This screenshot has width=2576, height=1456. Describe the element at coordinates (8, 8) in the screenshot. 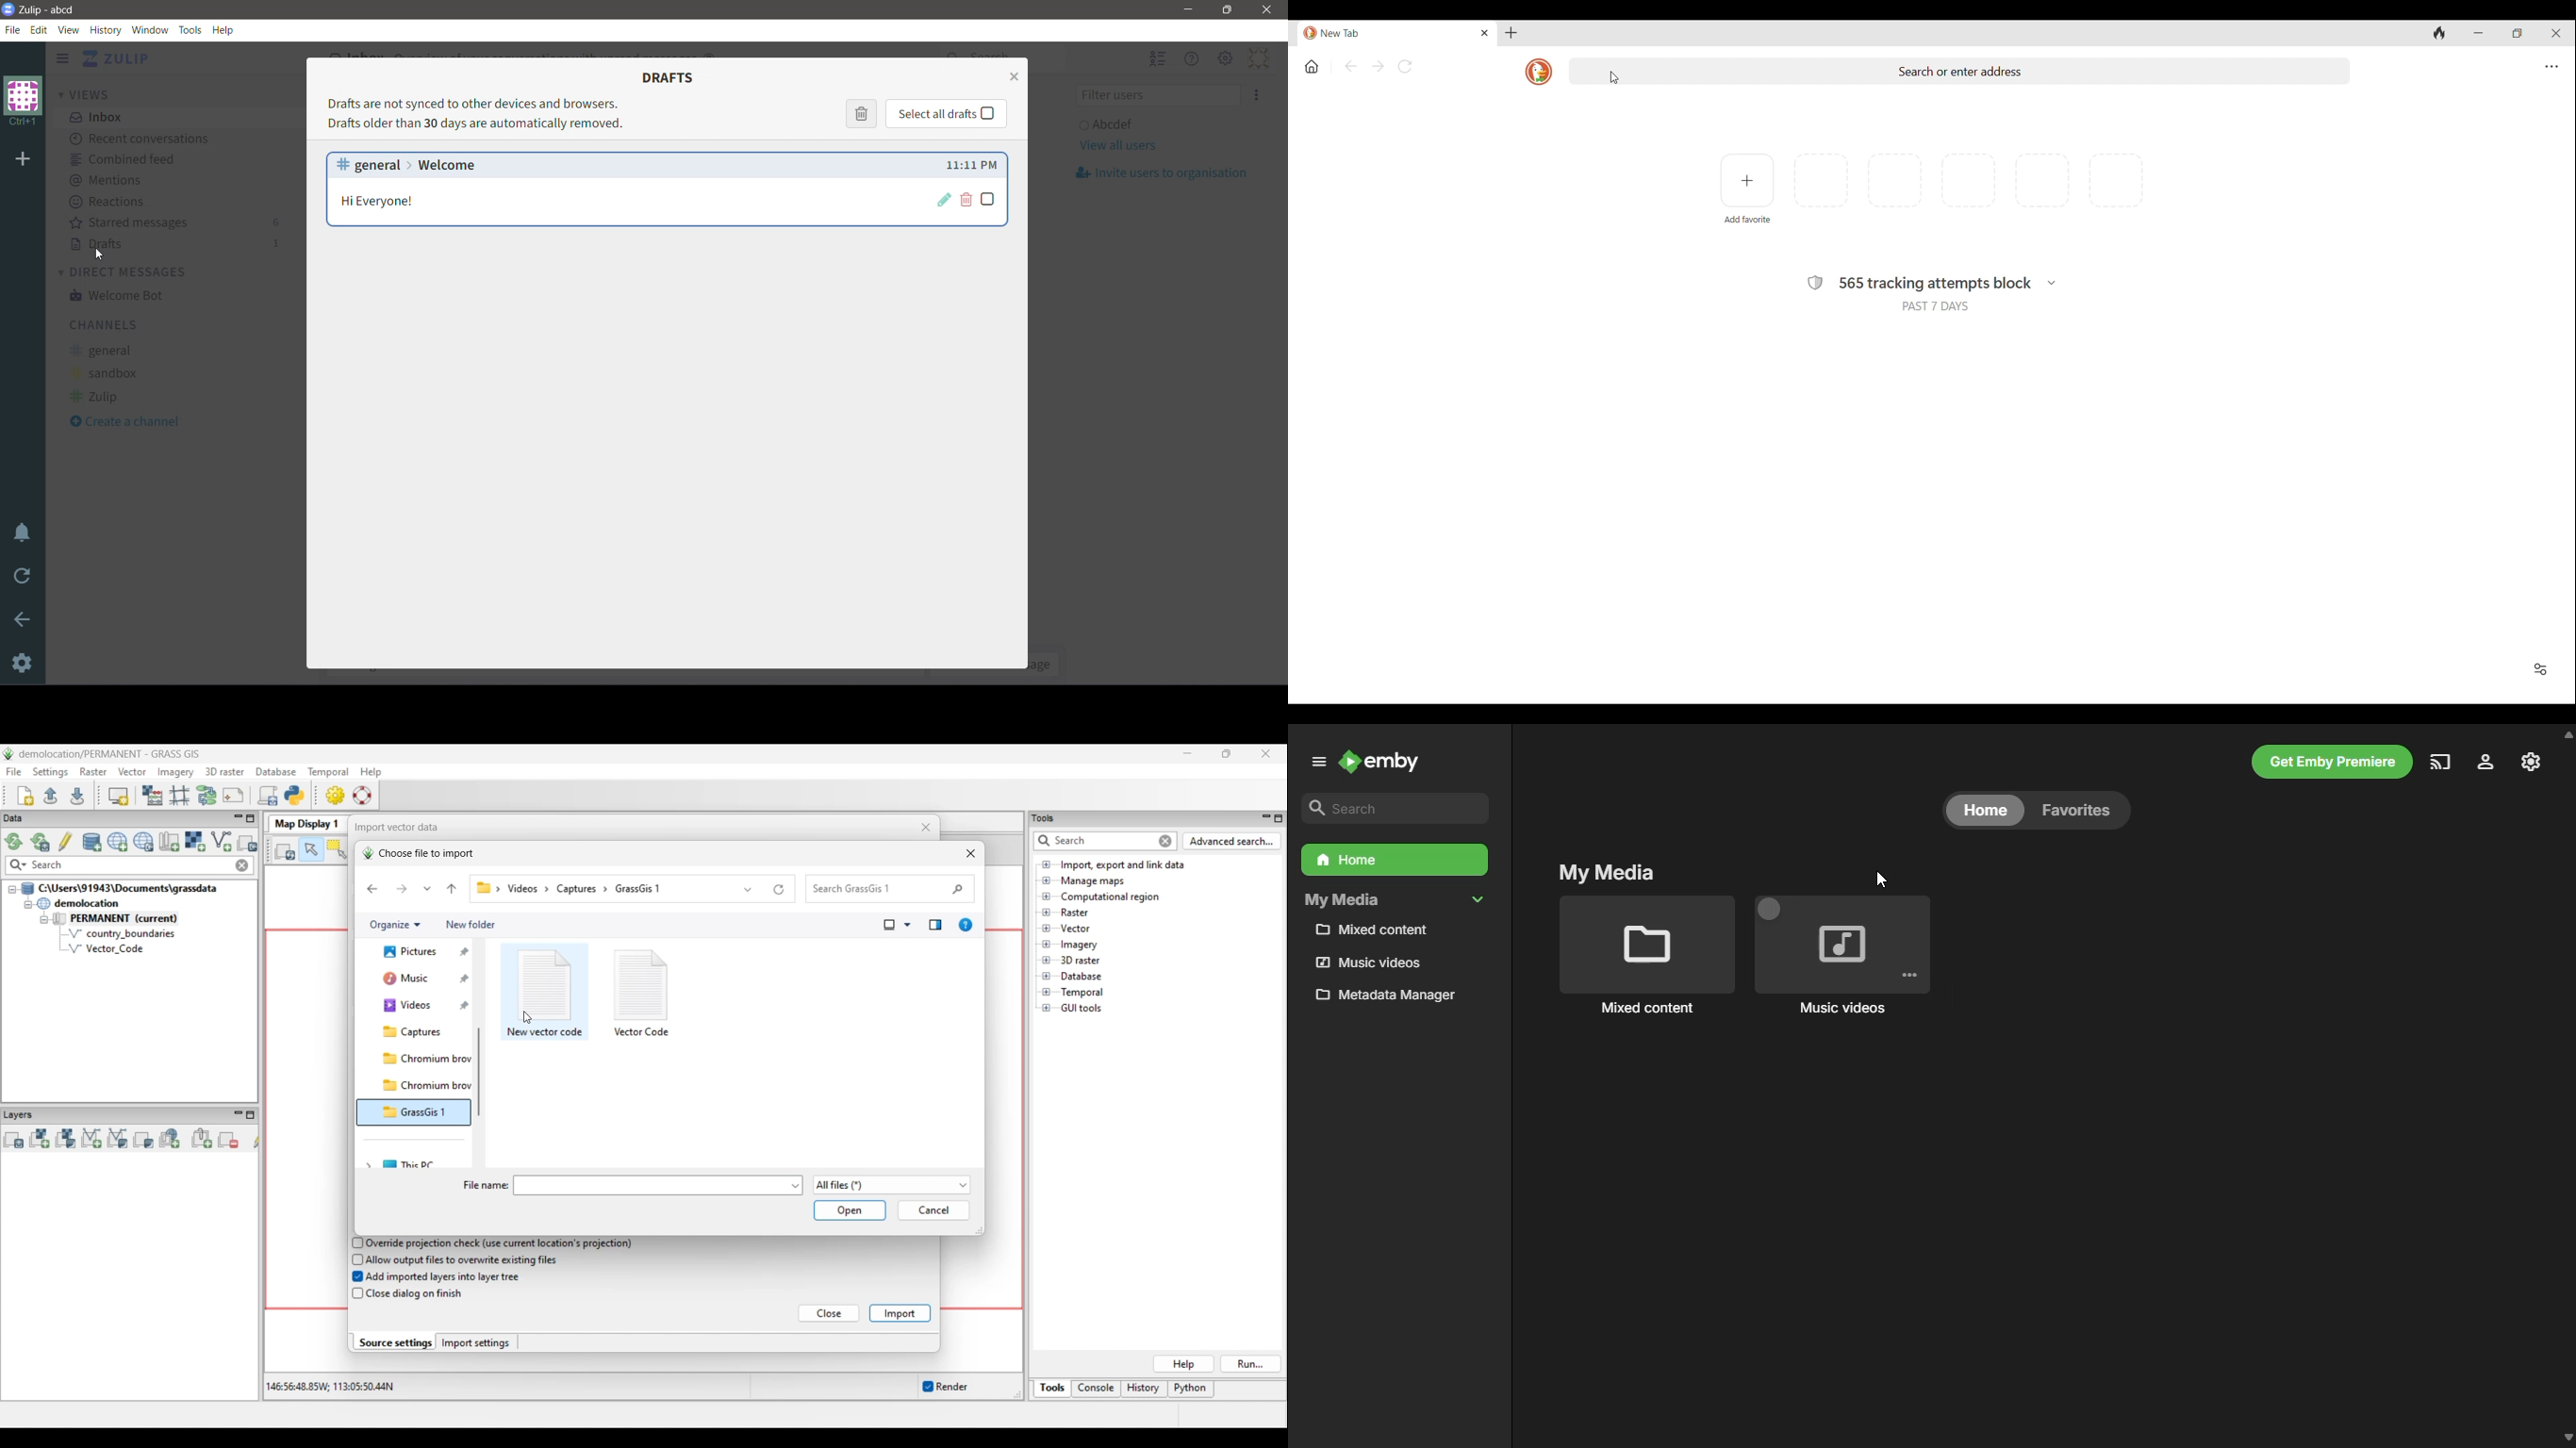

I see `Application Logo` at that location.